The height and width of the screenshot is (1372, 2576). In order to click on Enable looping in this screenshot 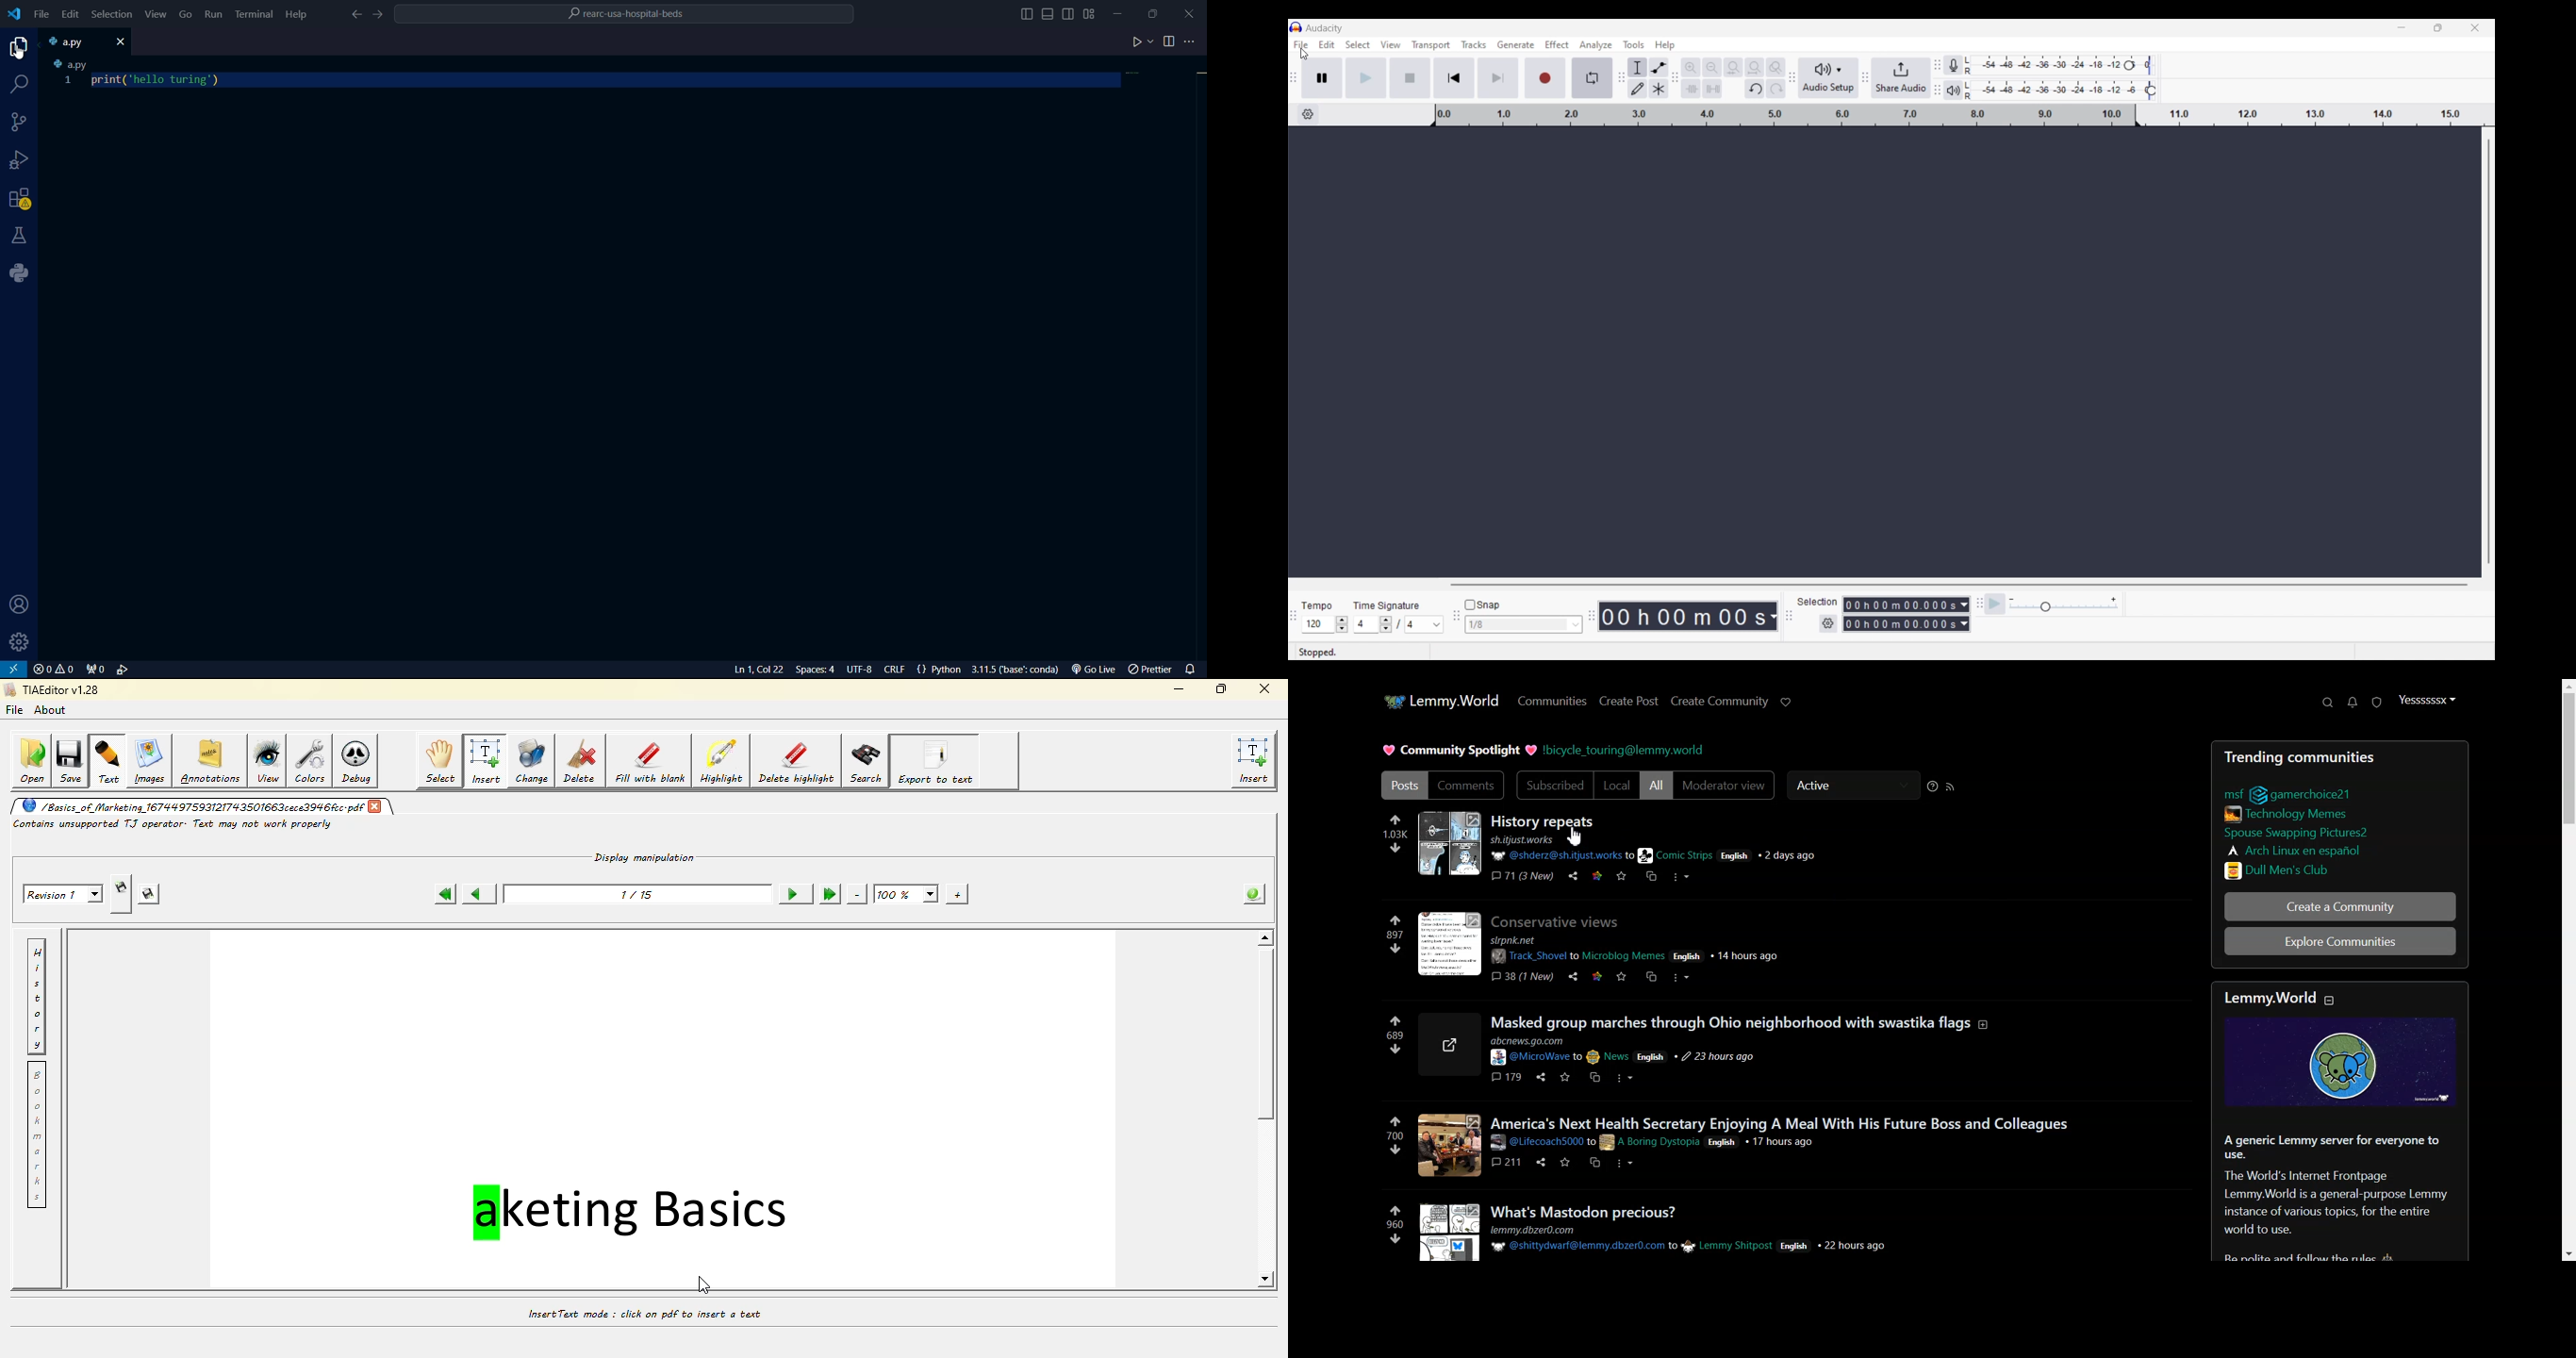, I will do `click(1591, 78)`.